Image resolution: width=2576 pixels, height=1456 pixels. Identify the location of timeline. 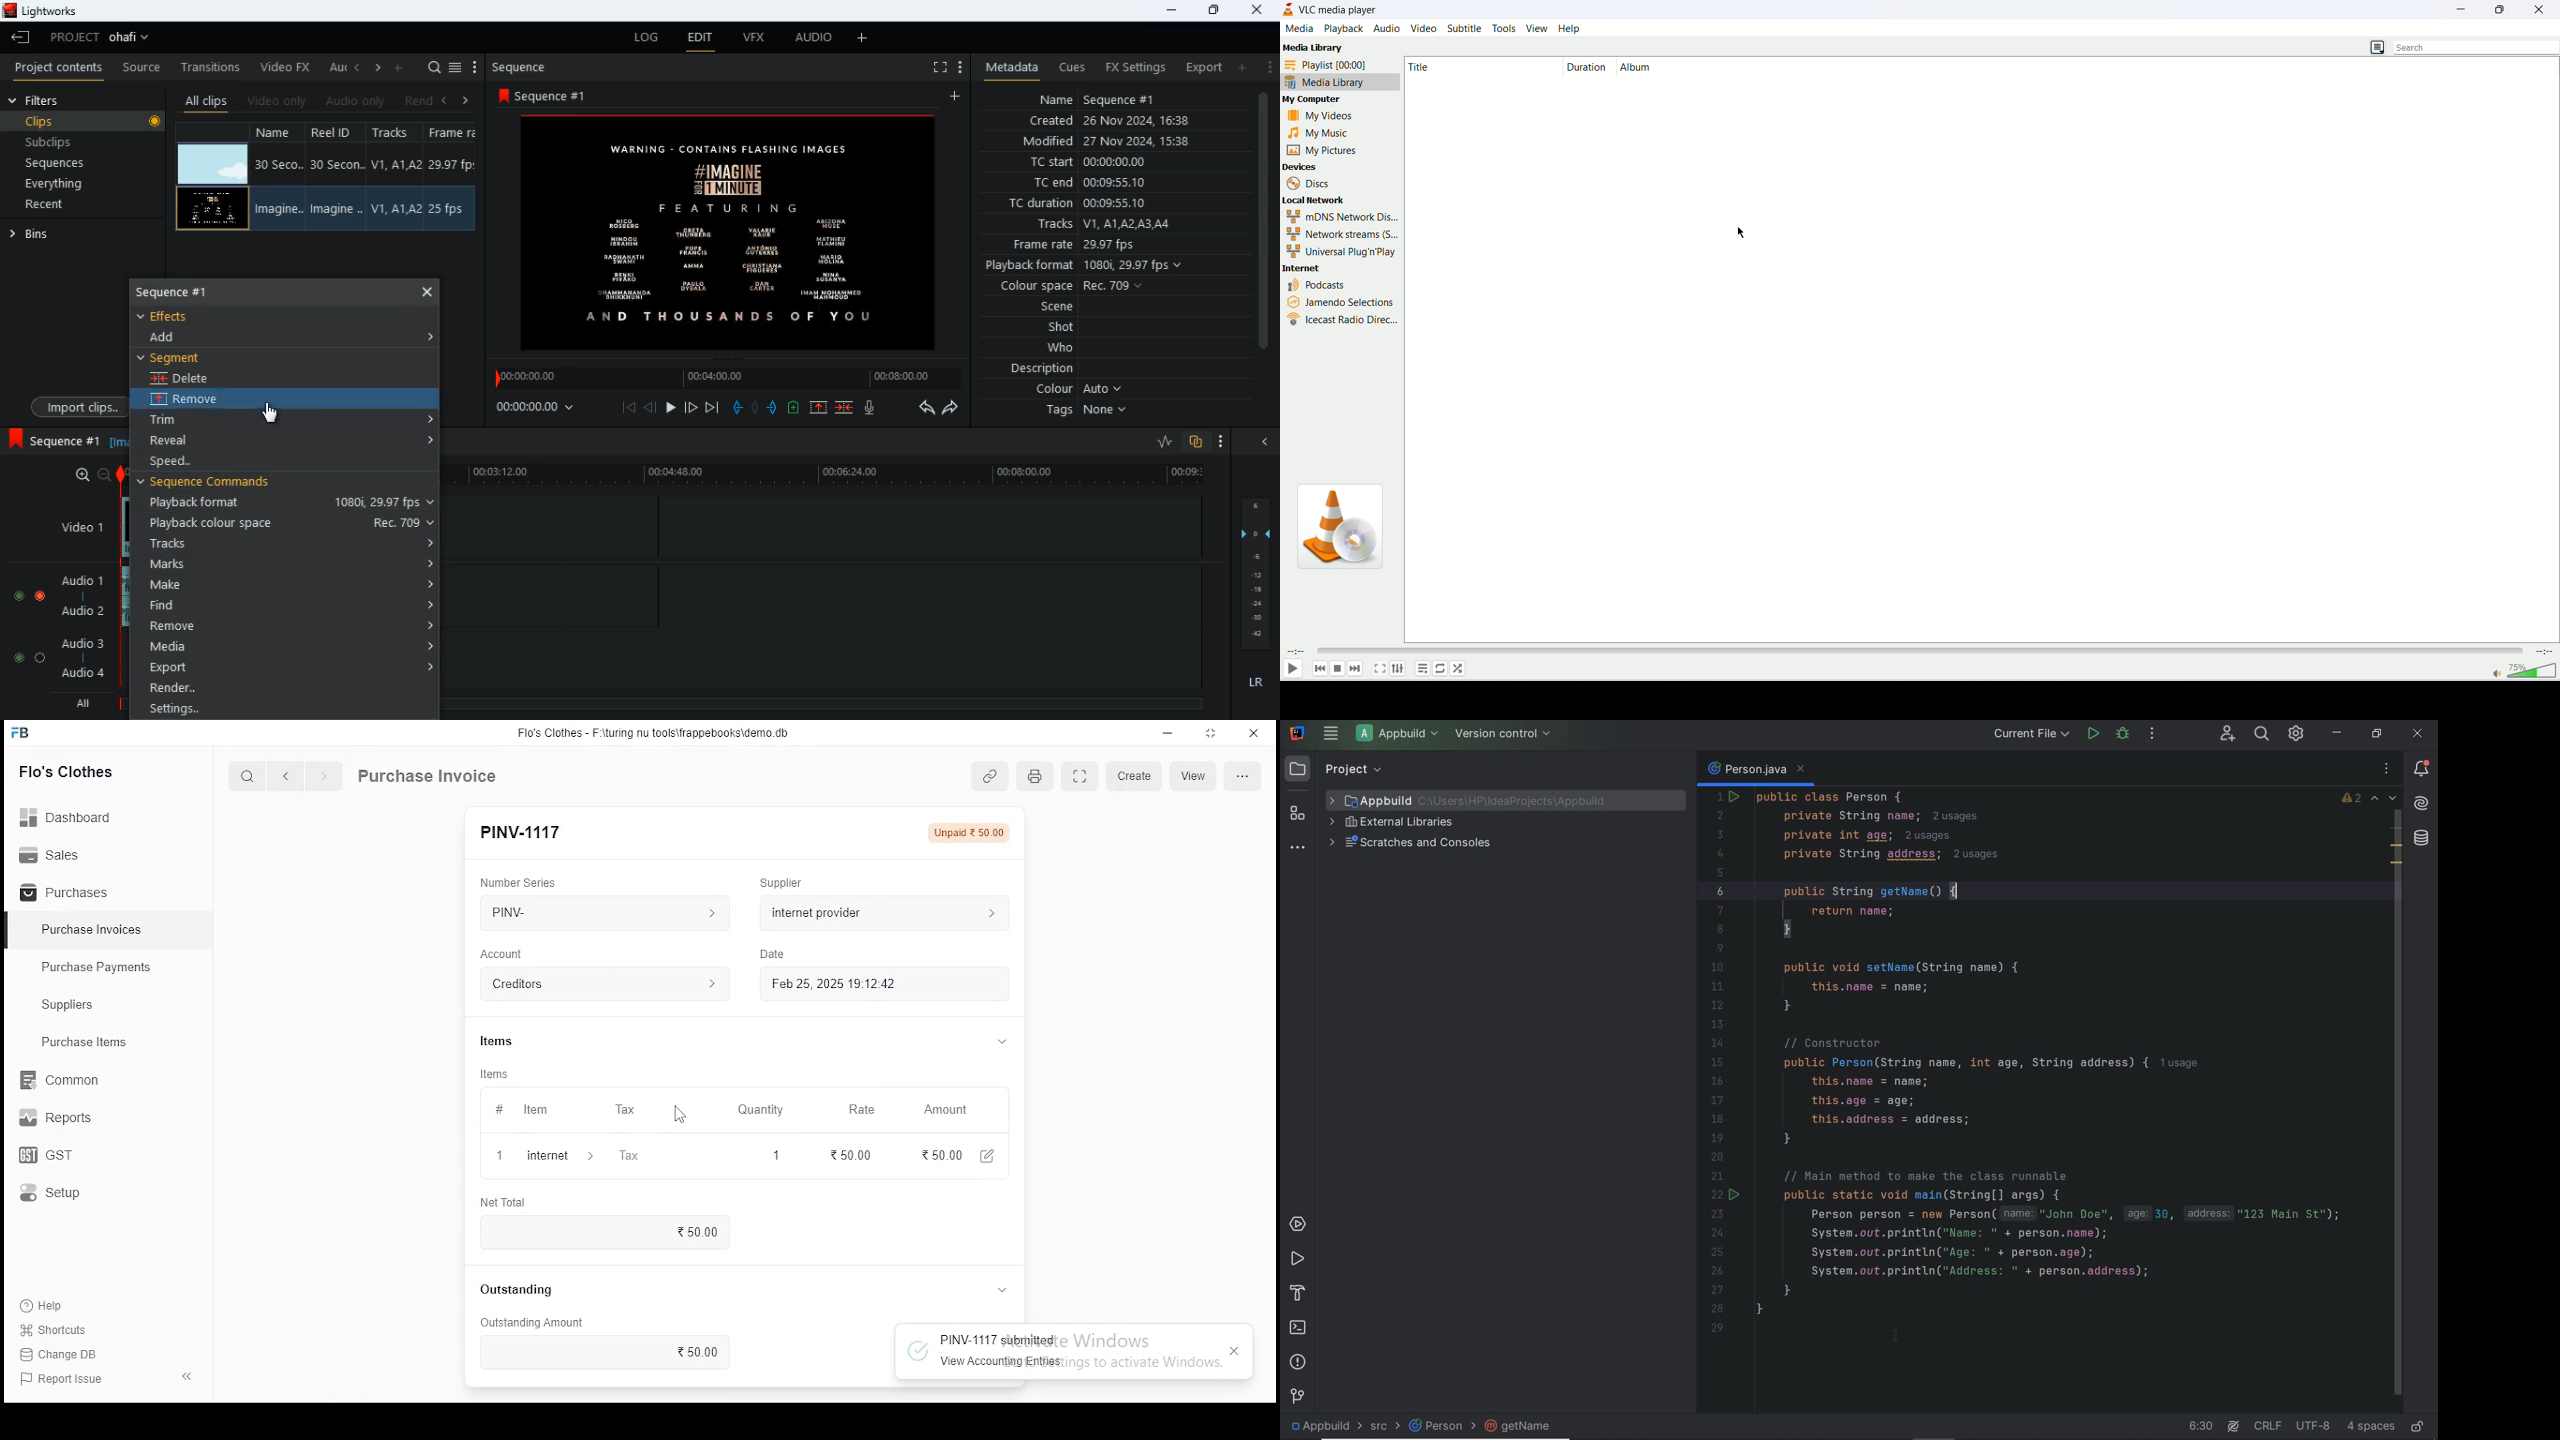
(730, 376).